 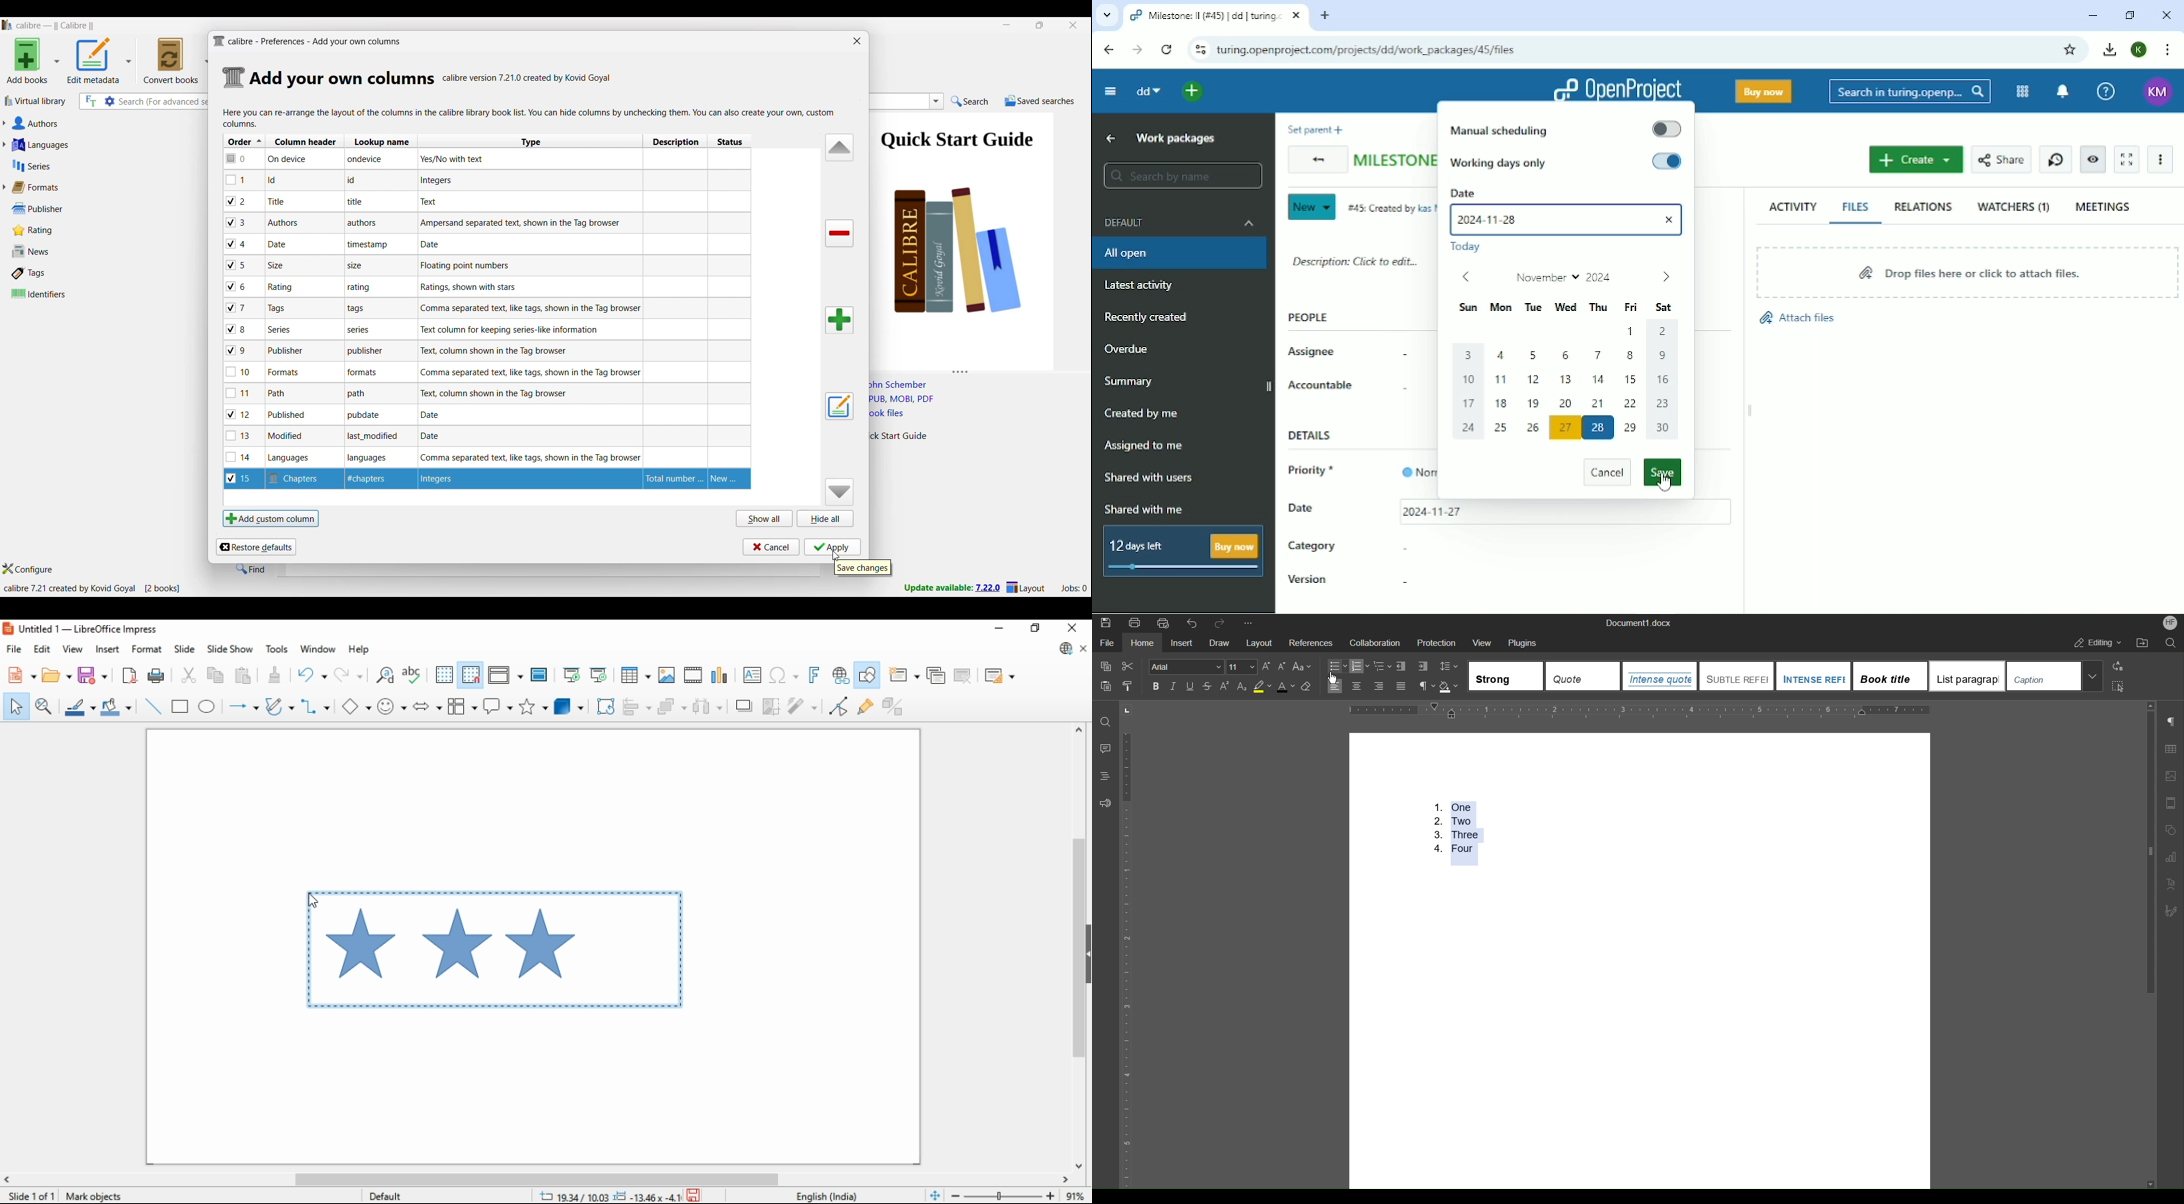 I want to click on Draw, so click(x=1220, y=641).